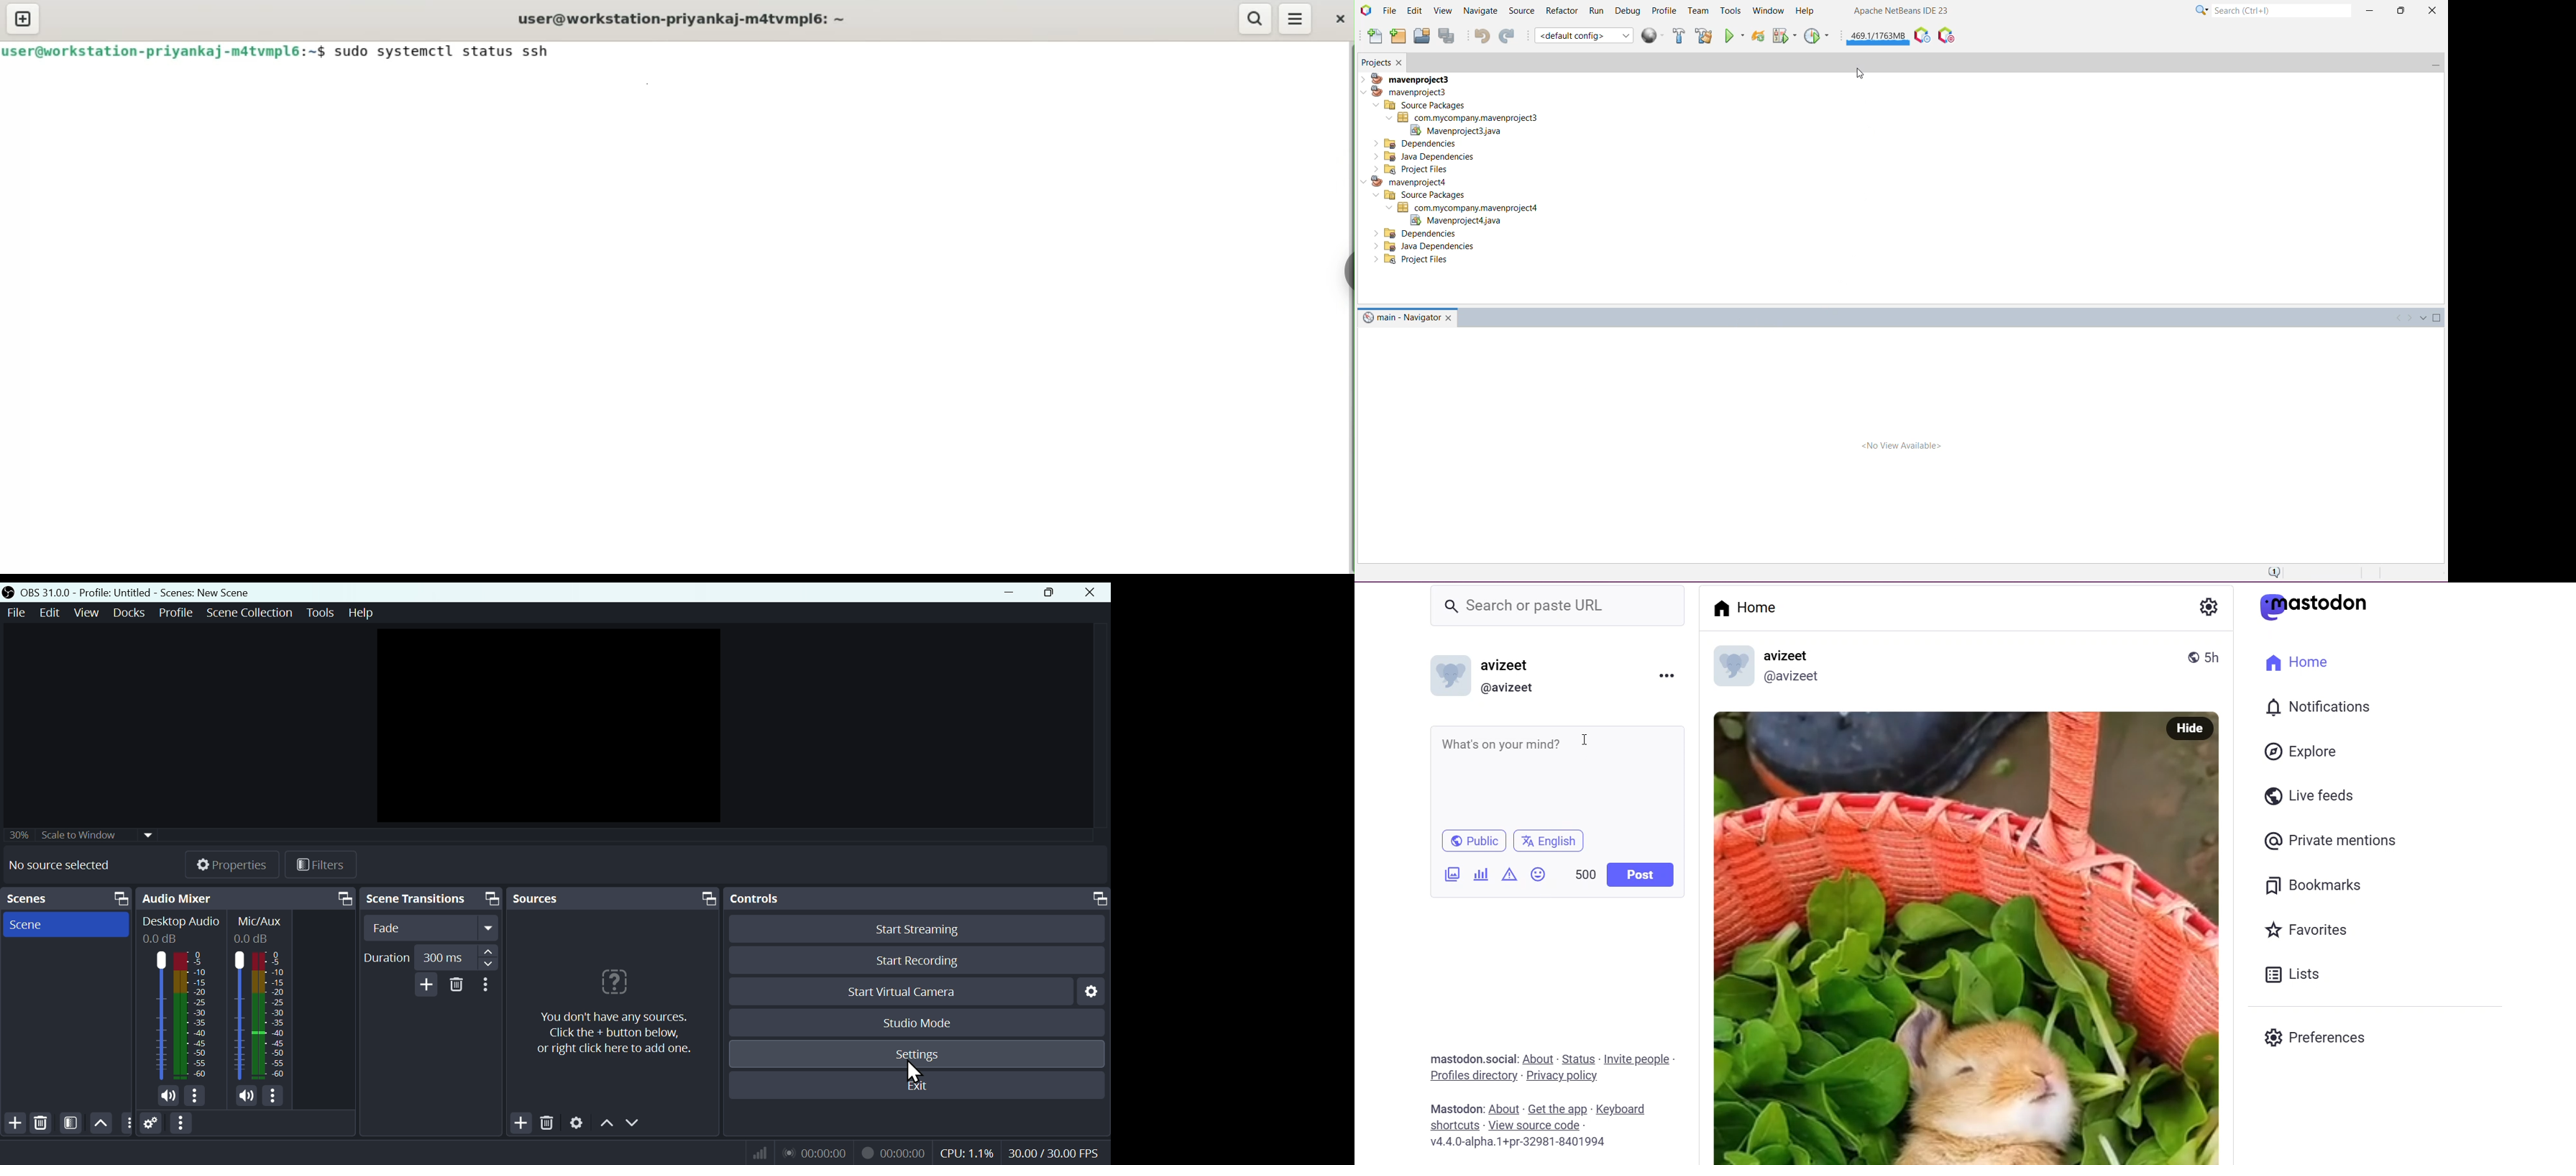  What do you see at coordinates (912, 991) in the screenshot?
I see `Start virtual camera` at bounding box center [912, 991].